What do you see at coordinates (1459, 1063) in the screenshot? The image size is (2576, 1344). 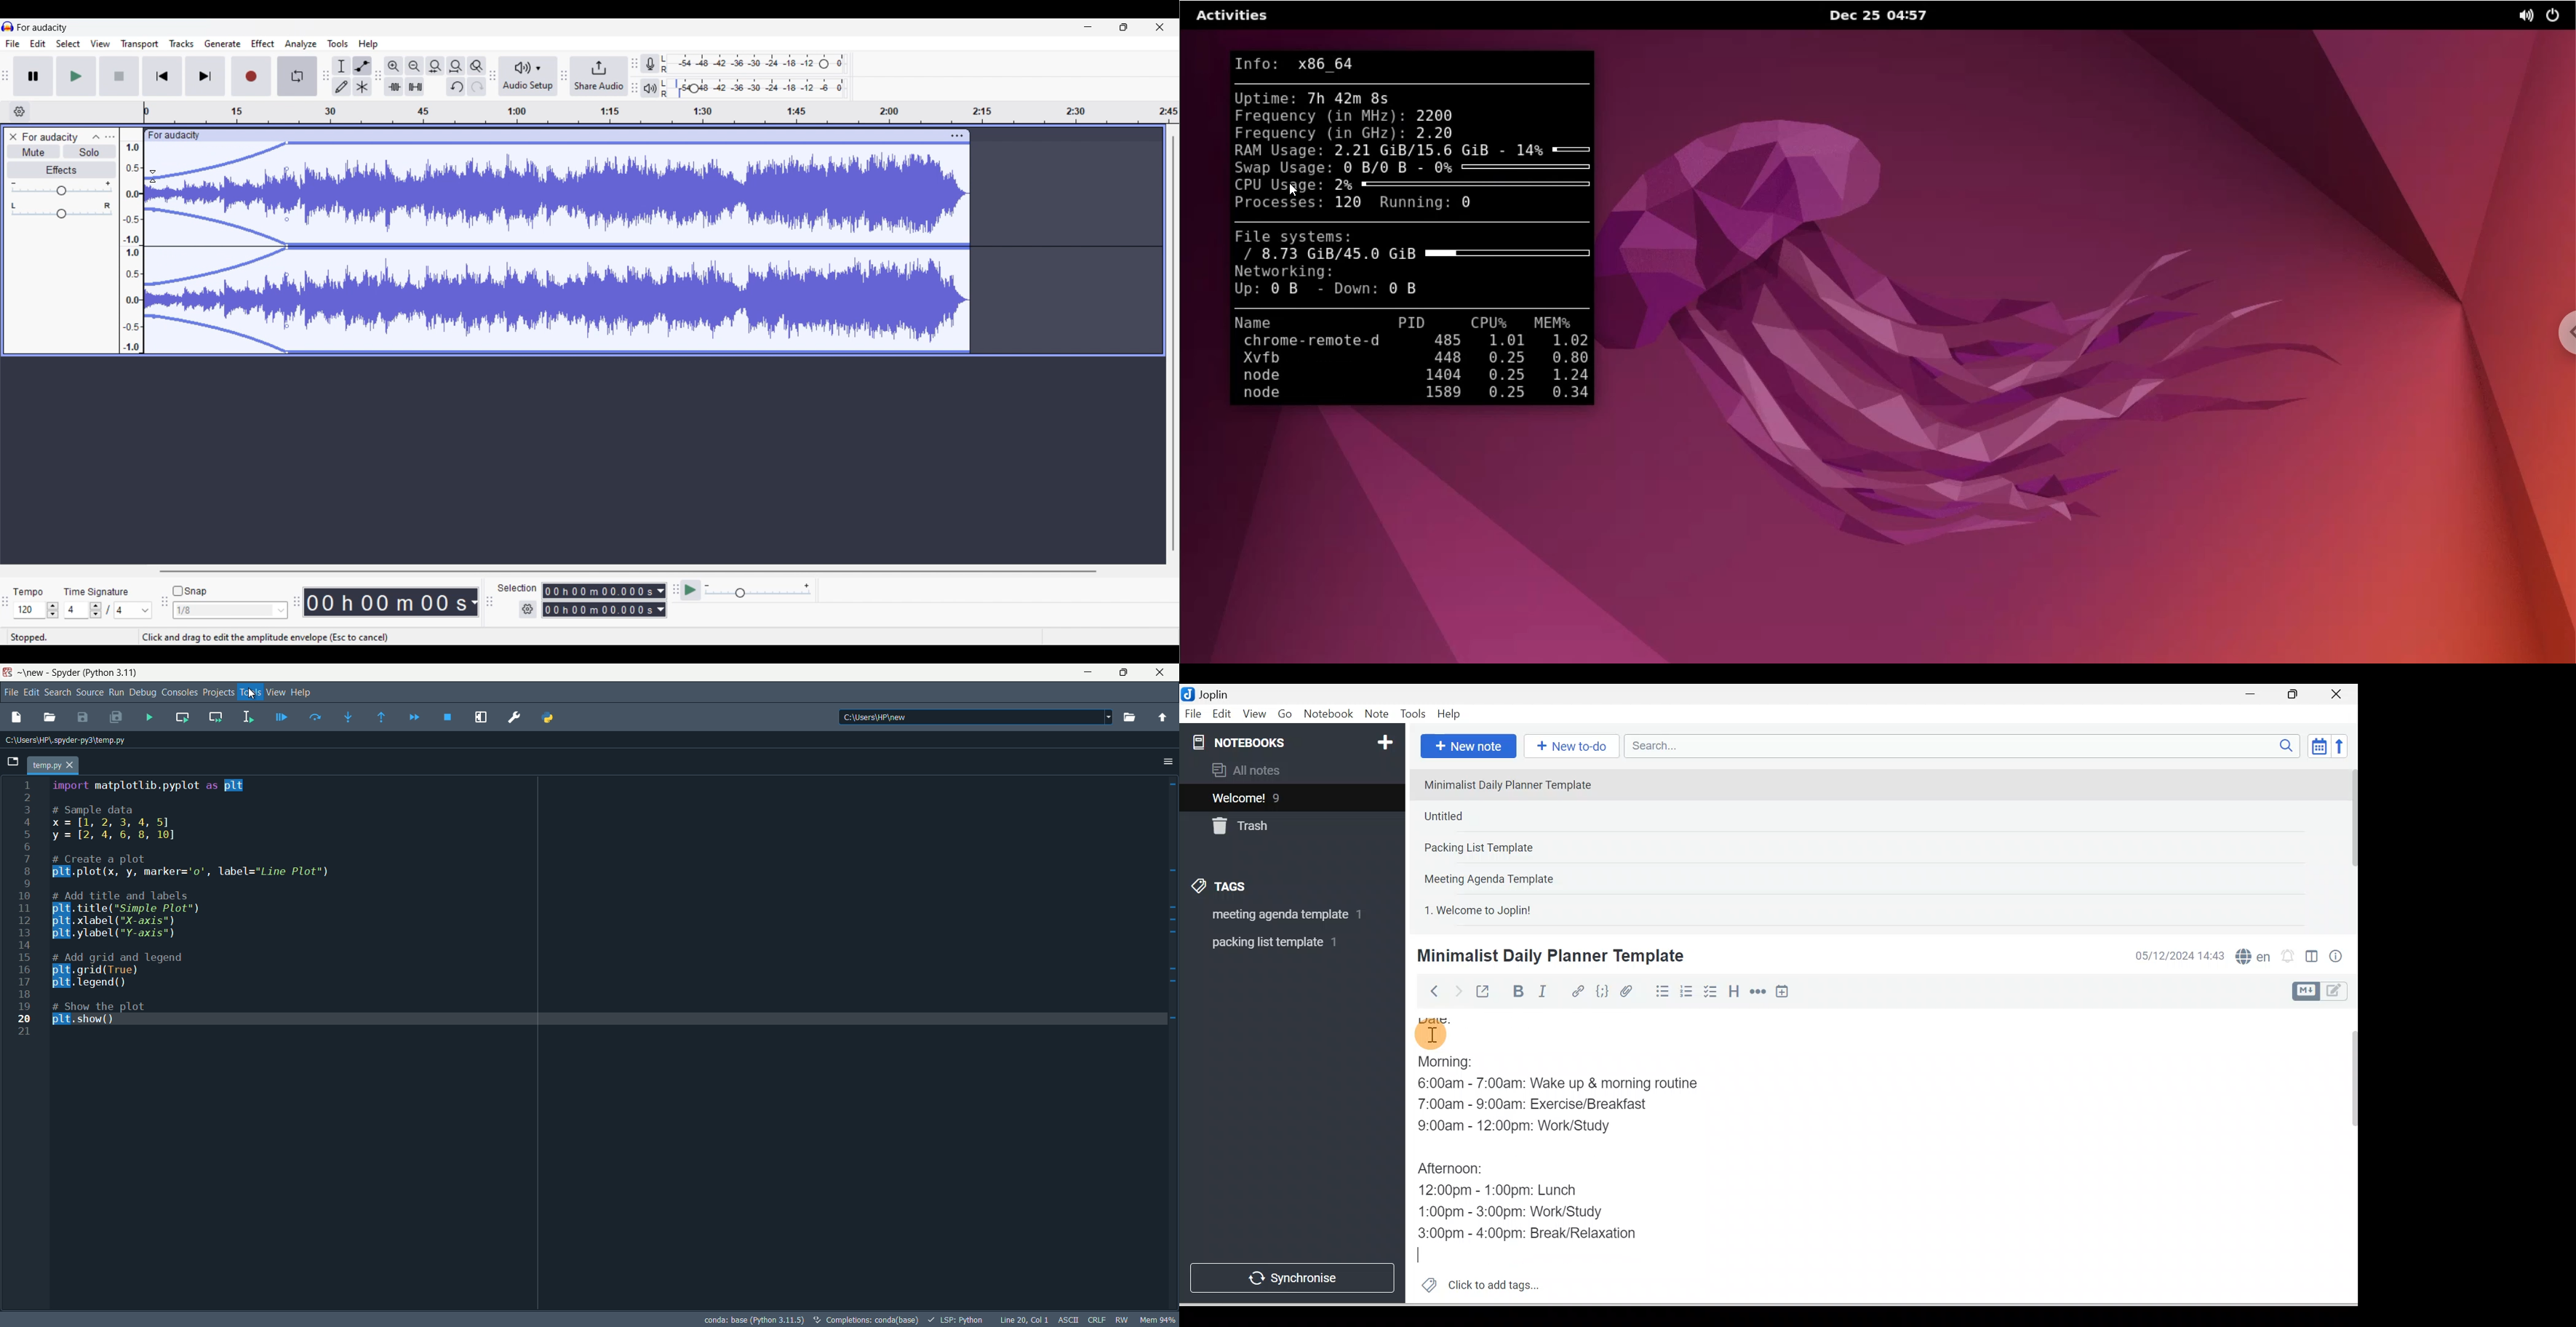 I see `Morning:` at bounding box center [1459, 1063].